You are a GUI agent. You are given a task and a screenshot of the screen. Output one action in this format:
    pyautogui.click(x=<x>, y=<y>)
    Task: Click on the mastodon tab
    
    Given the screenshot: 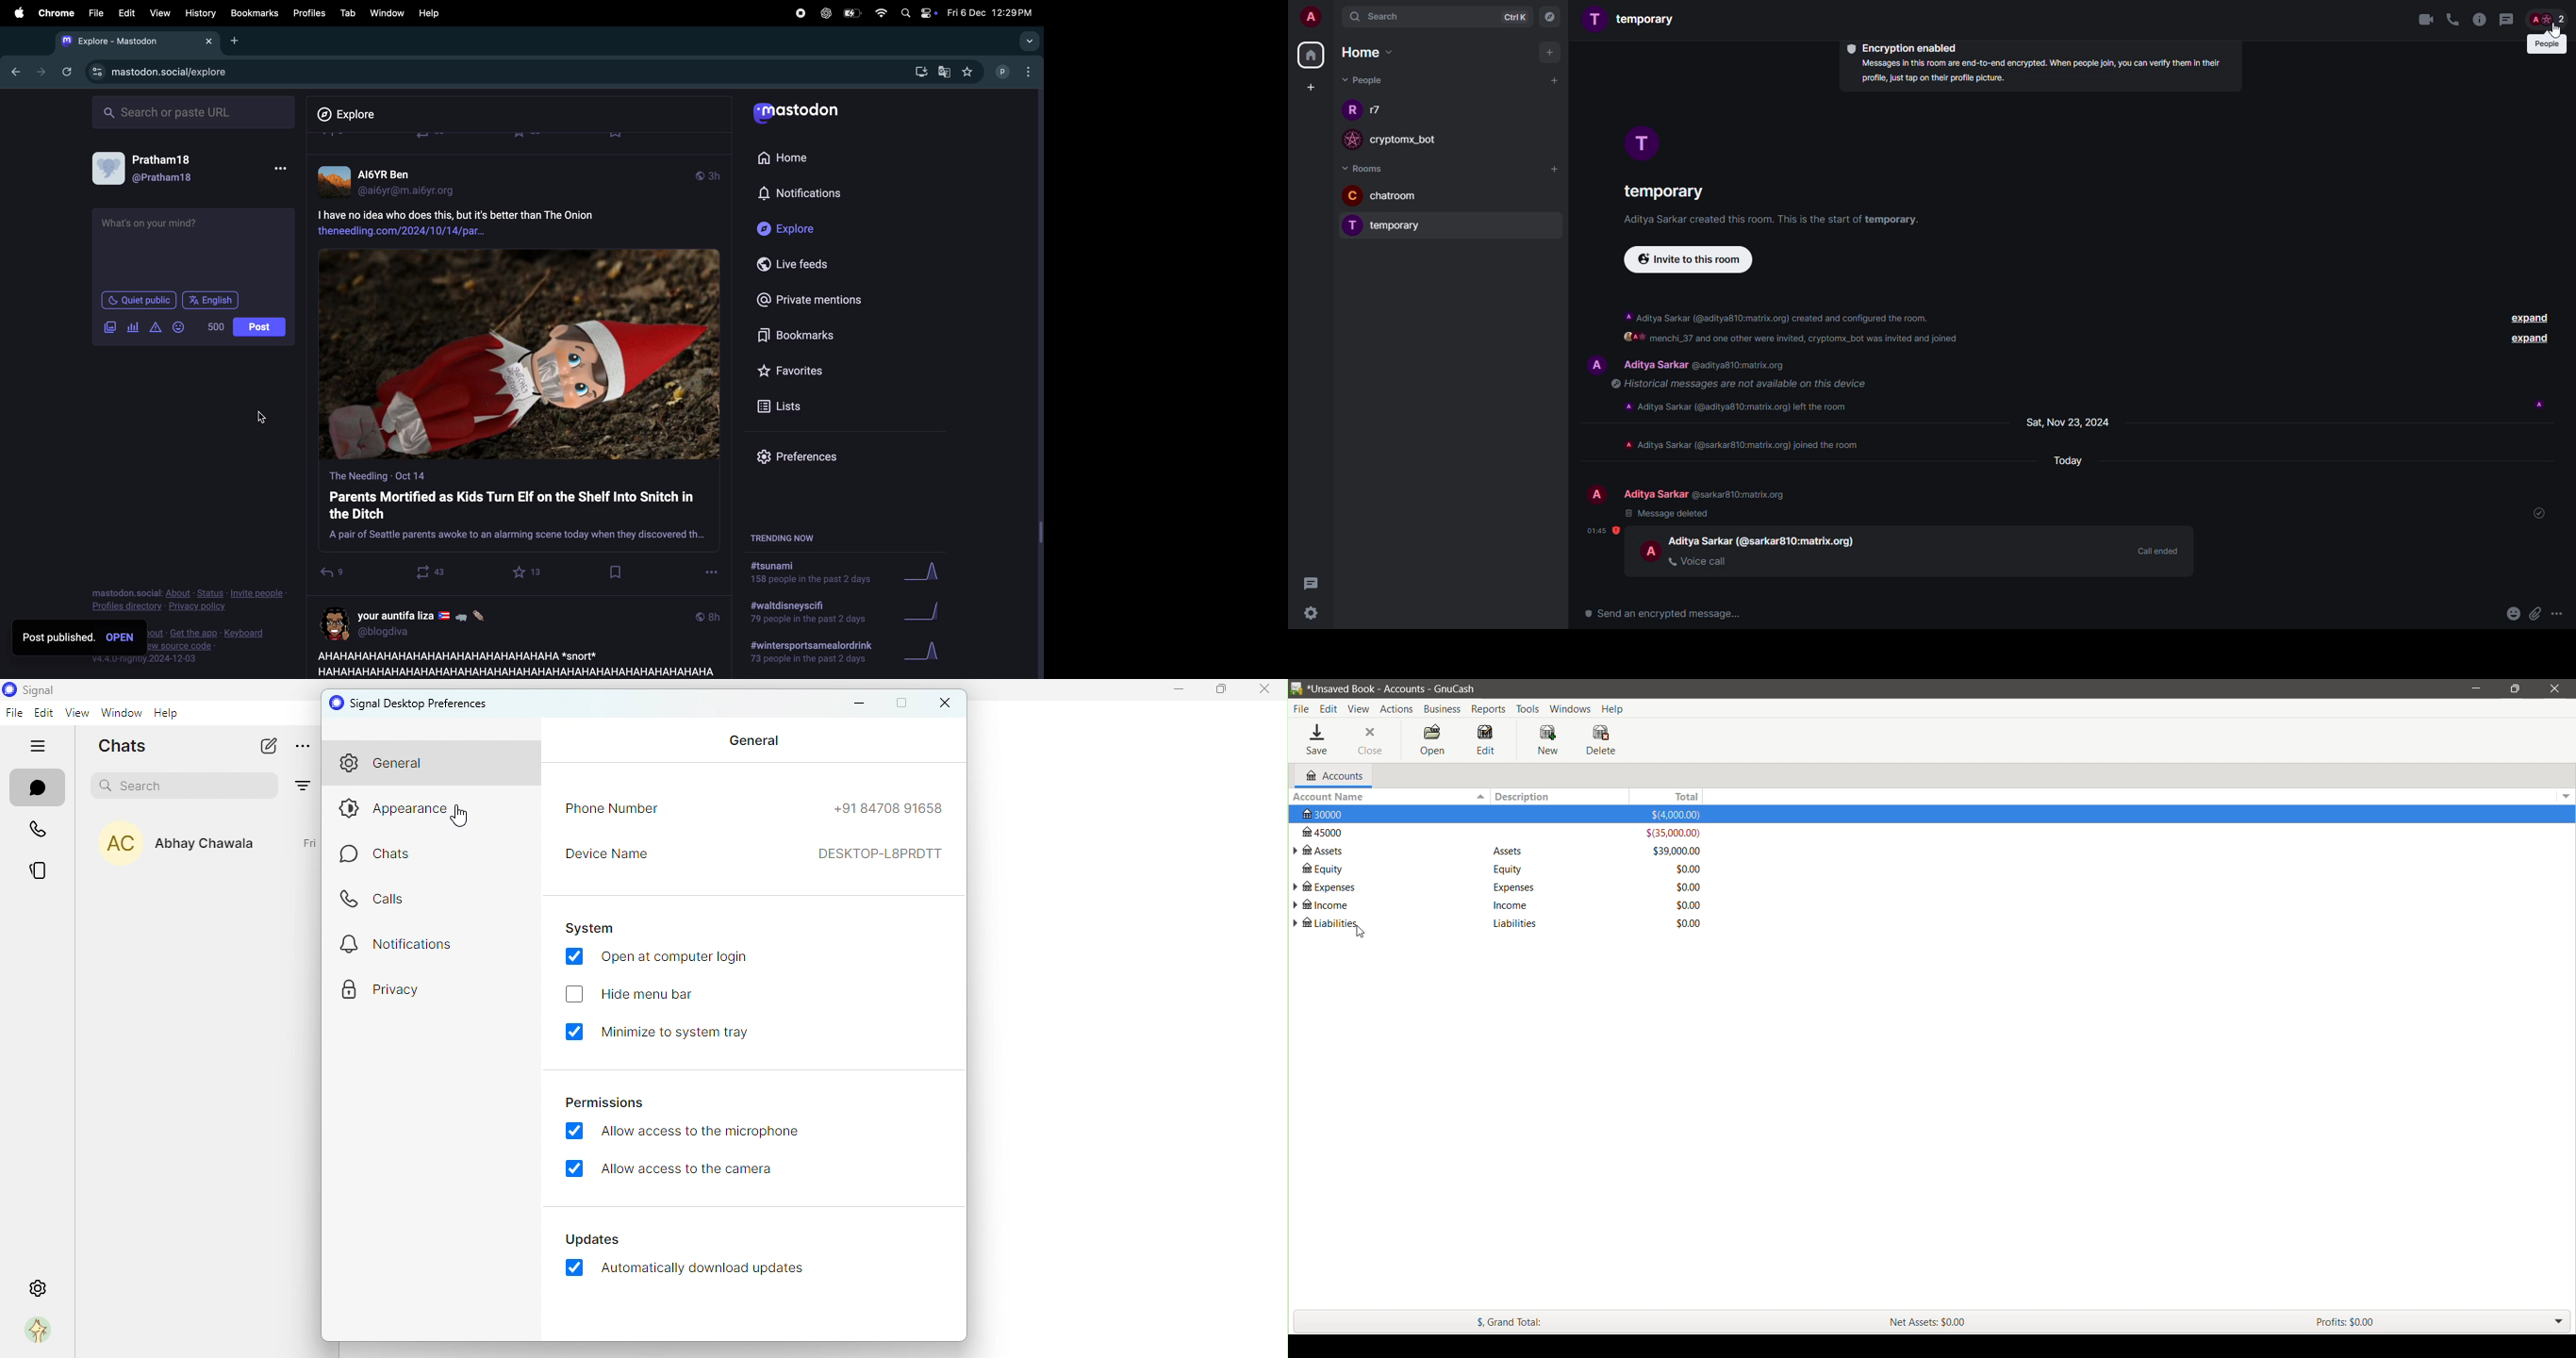 What is the action you would take?
    pyautogui.click(x=133, y=41)
    